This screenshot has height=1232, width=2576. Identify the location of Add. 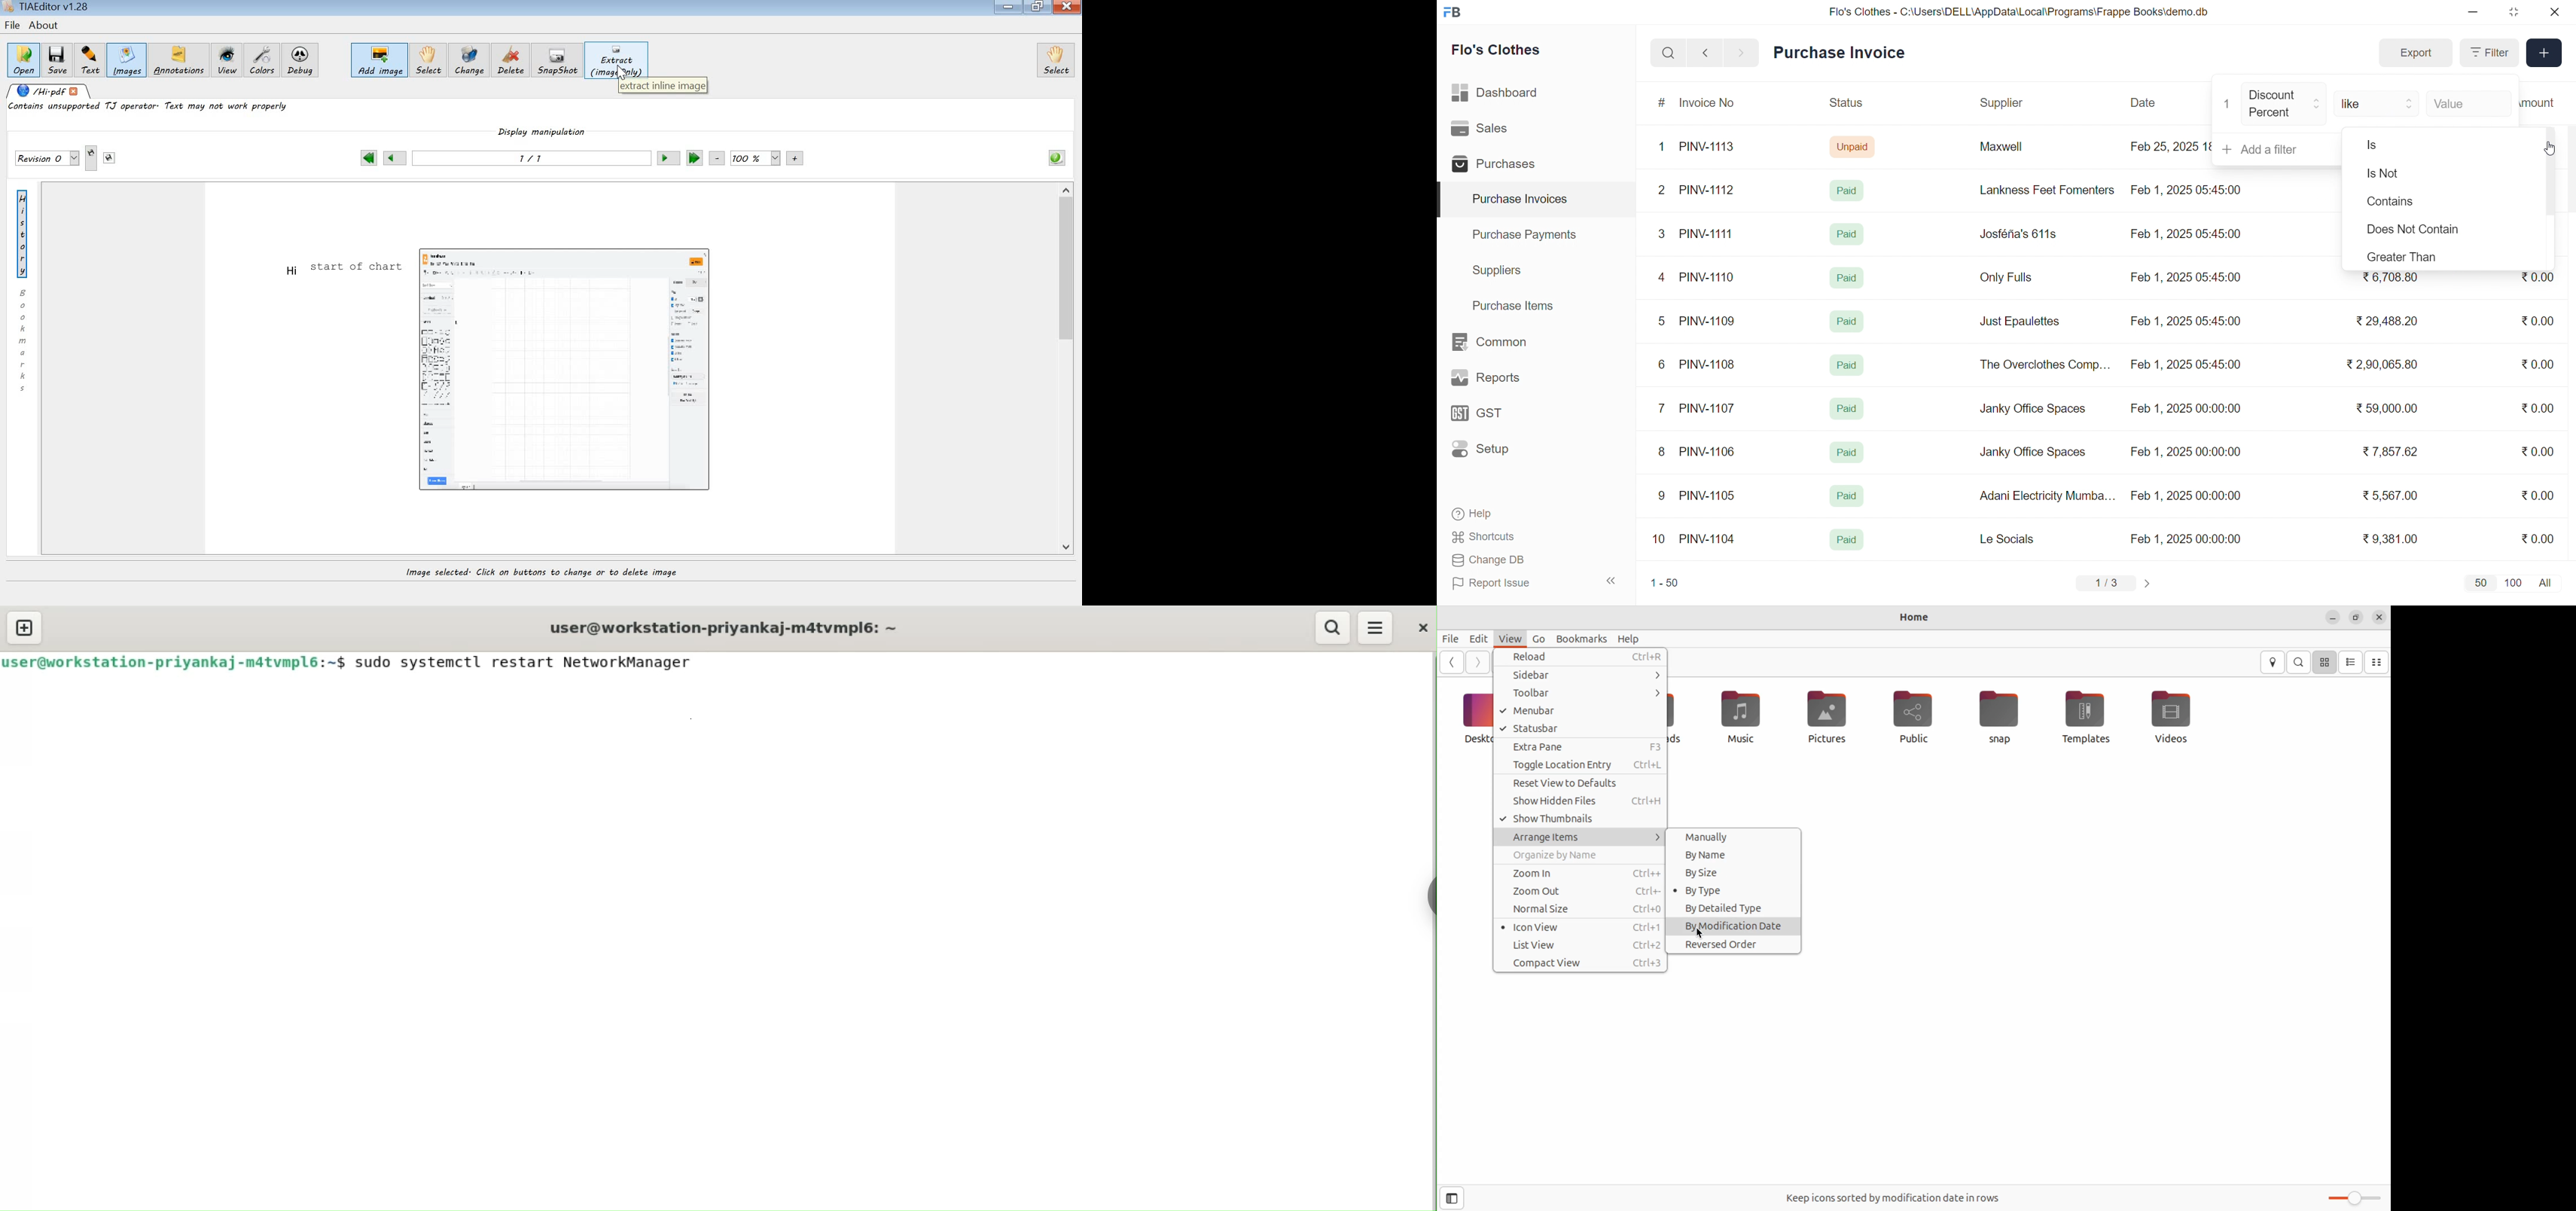
(2545, 53).